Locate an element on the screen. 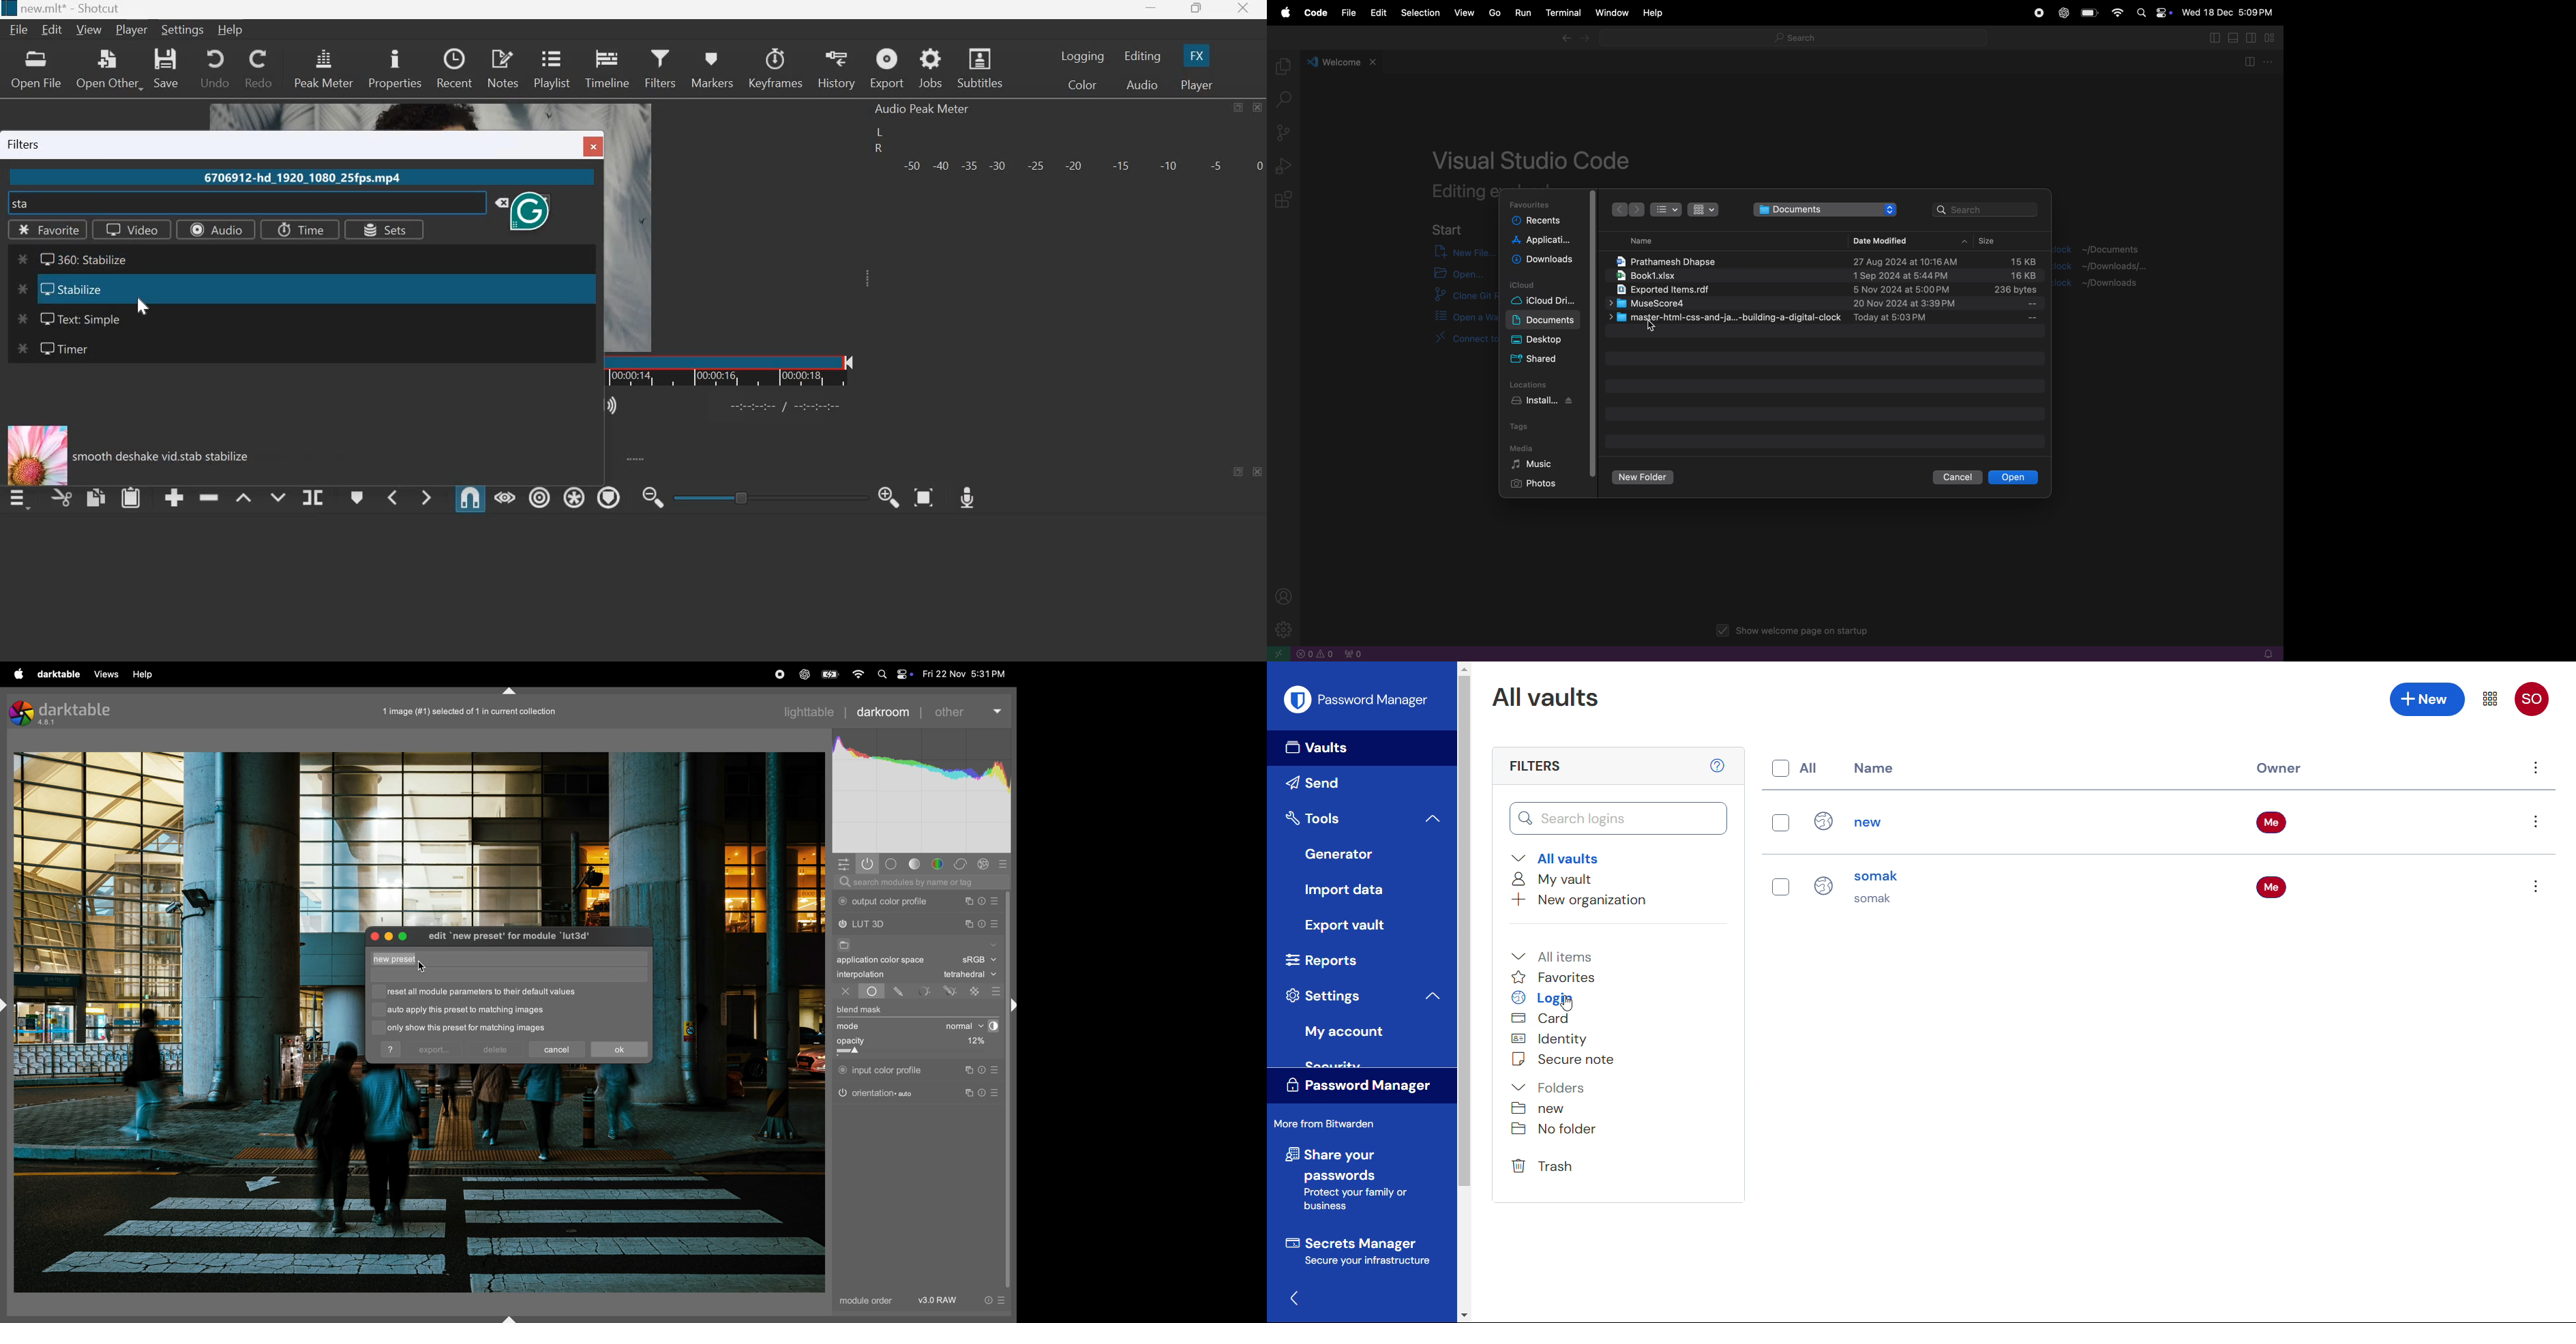 The width and height of the screenshot is (2576, 1344). scroll bar is located at coordinates (1011, 1090).